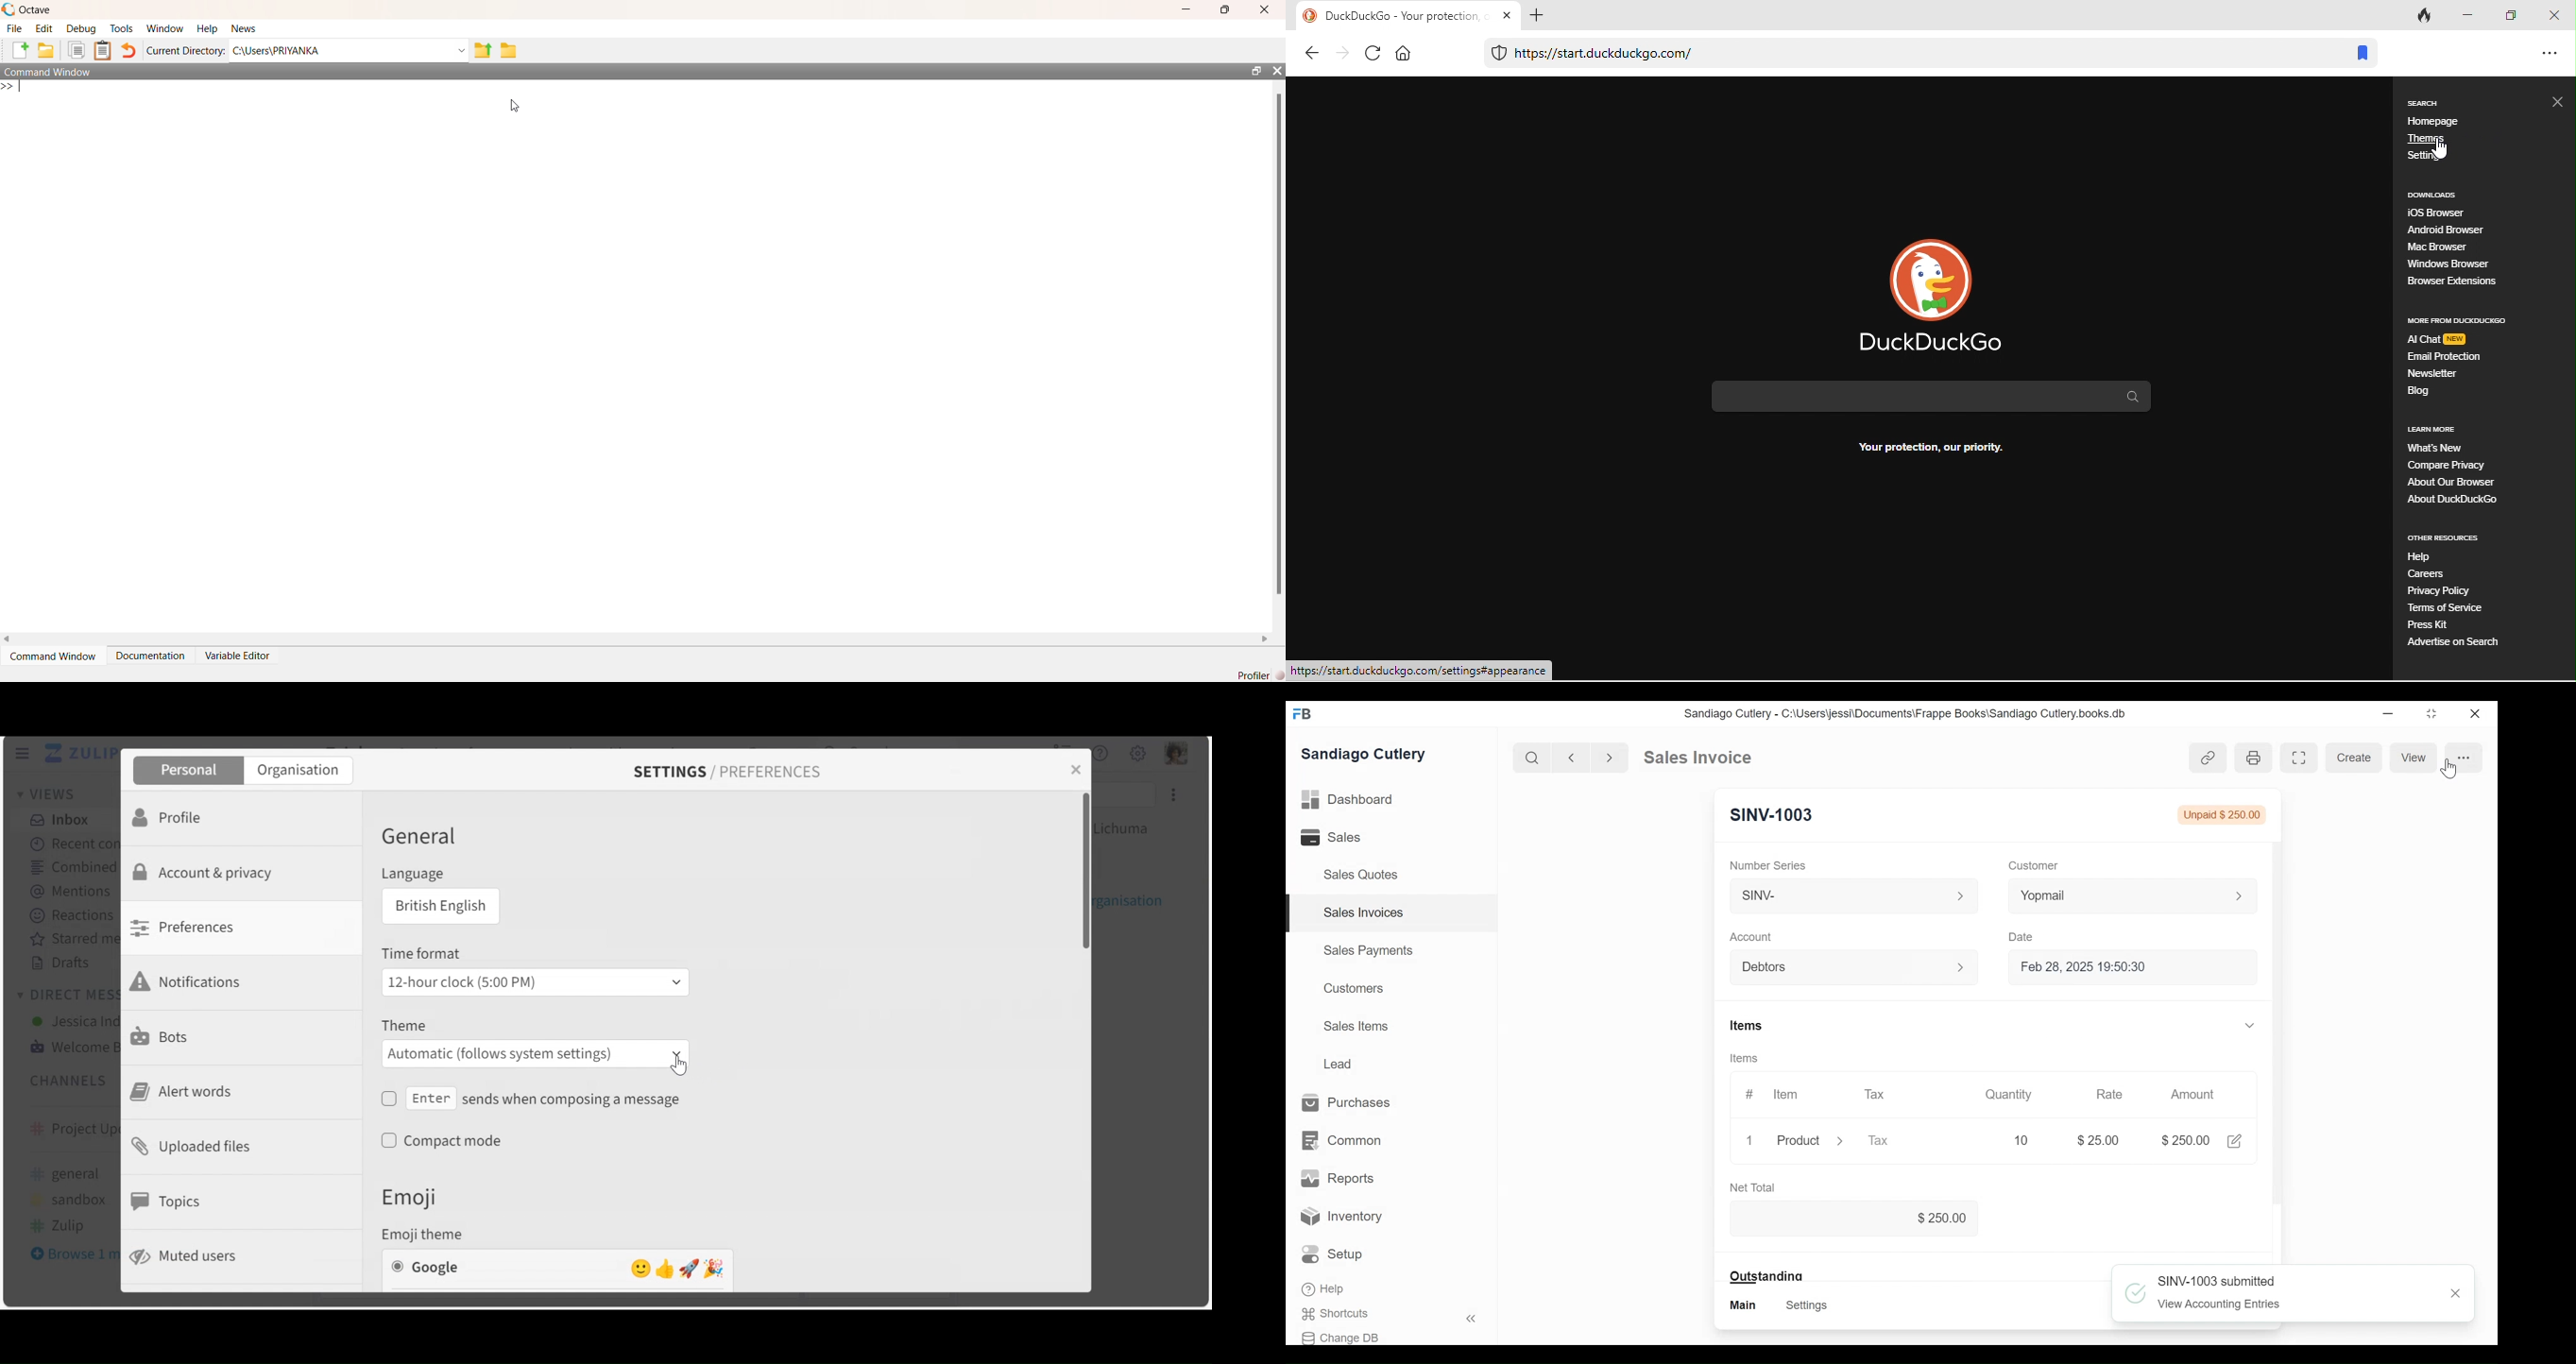  I want to click on SINV-1003, so click(1773, 815).